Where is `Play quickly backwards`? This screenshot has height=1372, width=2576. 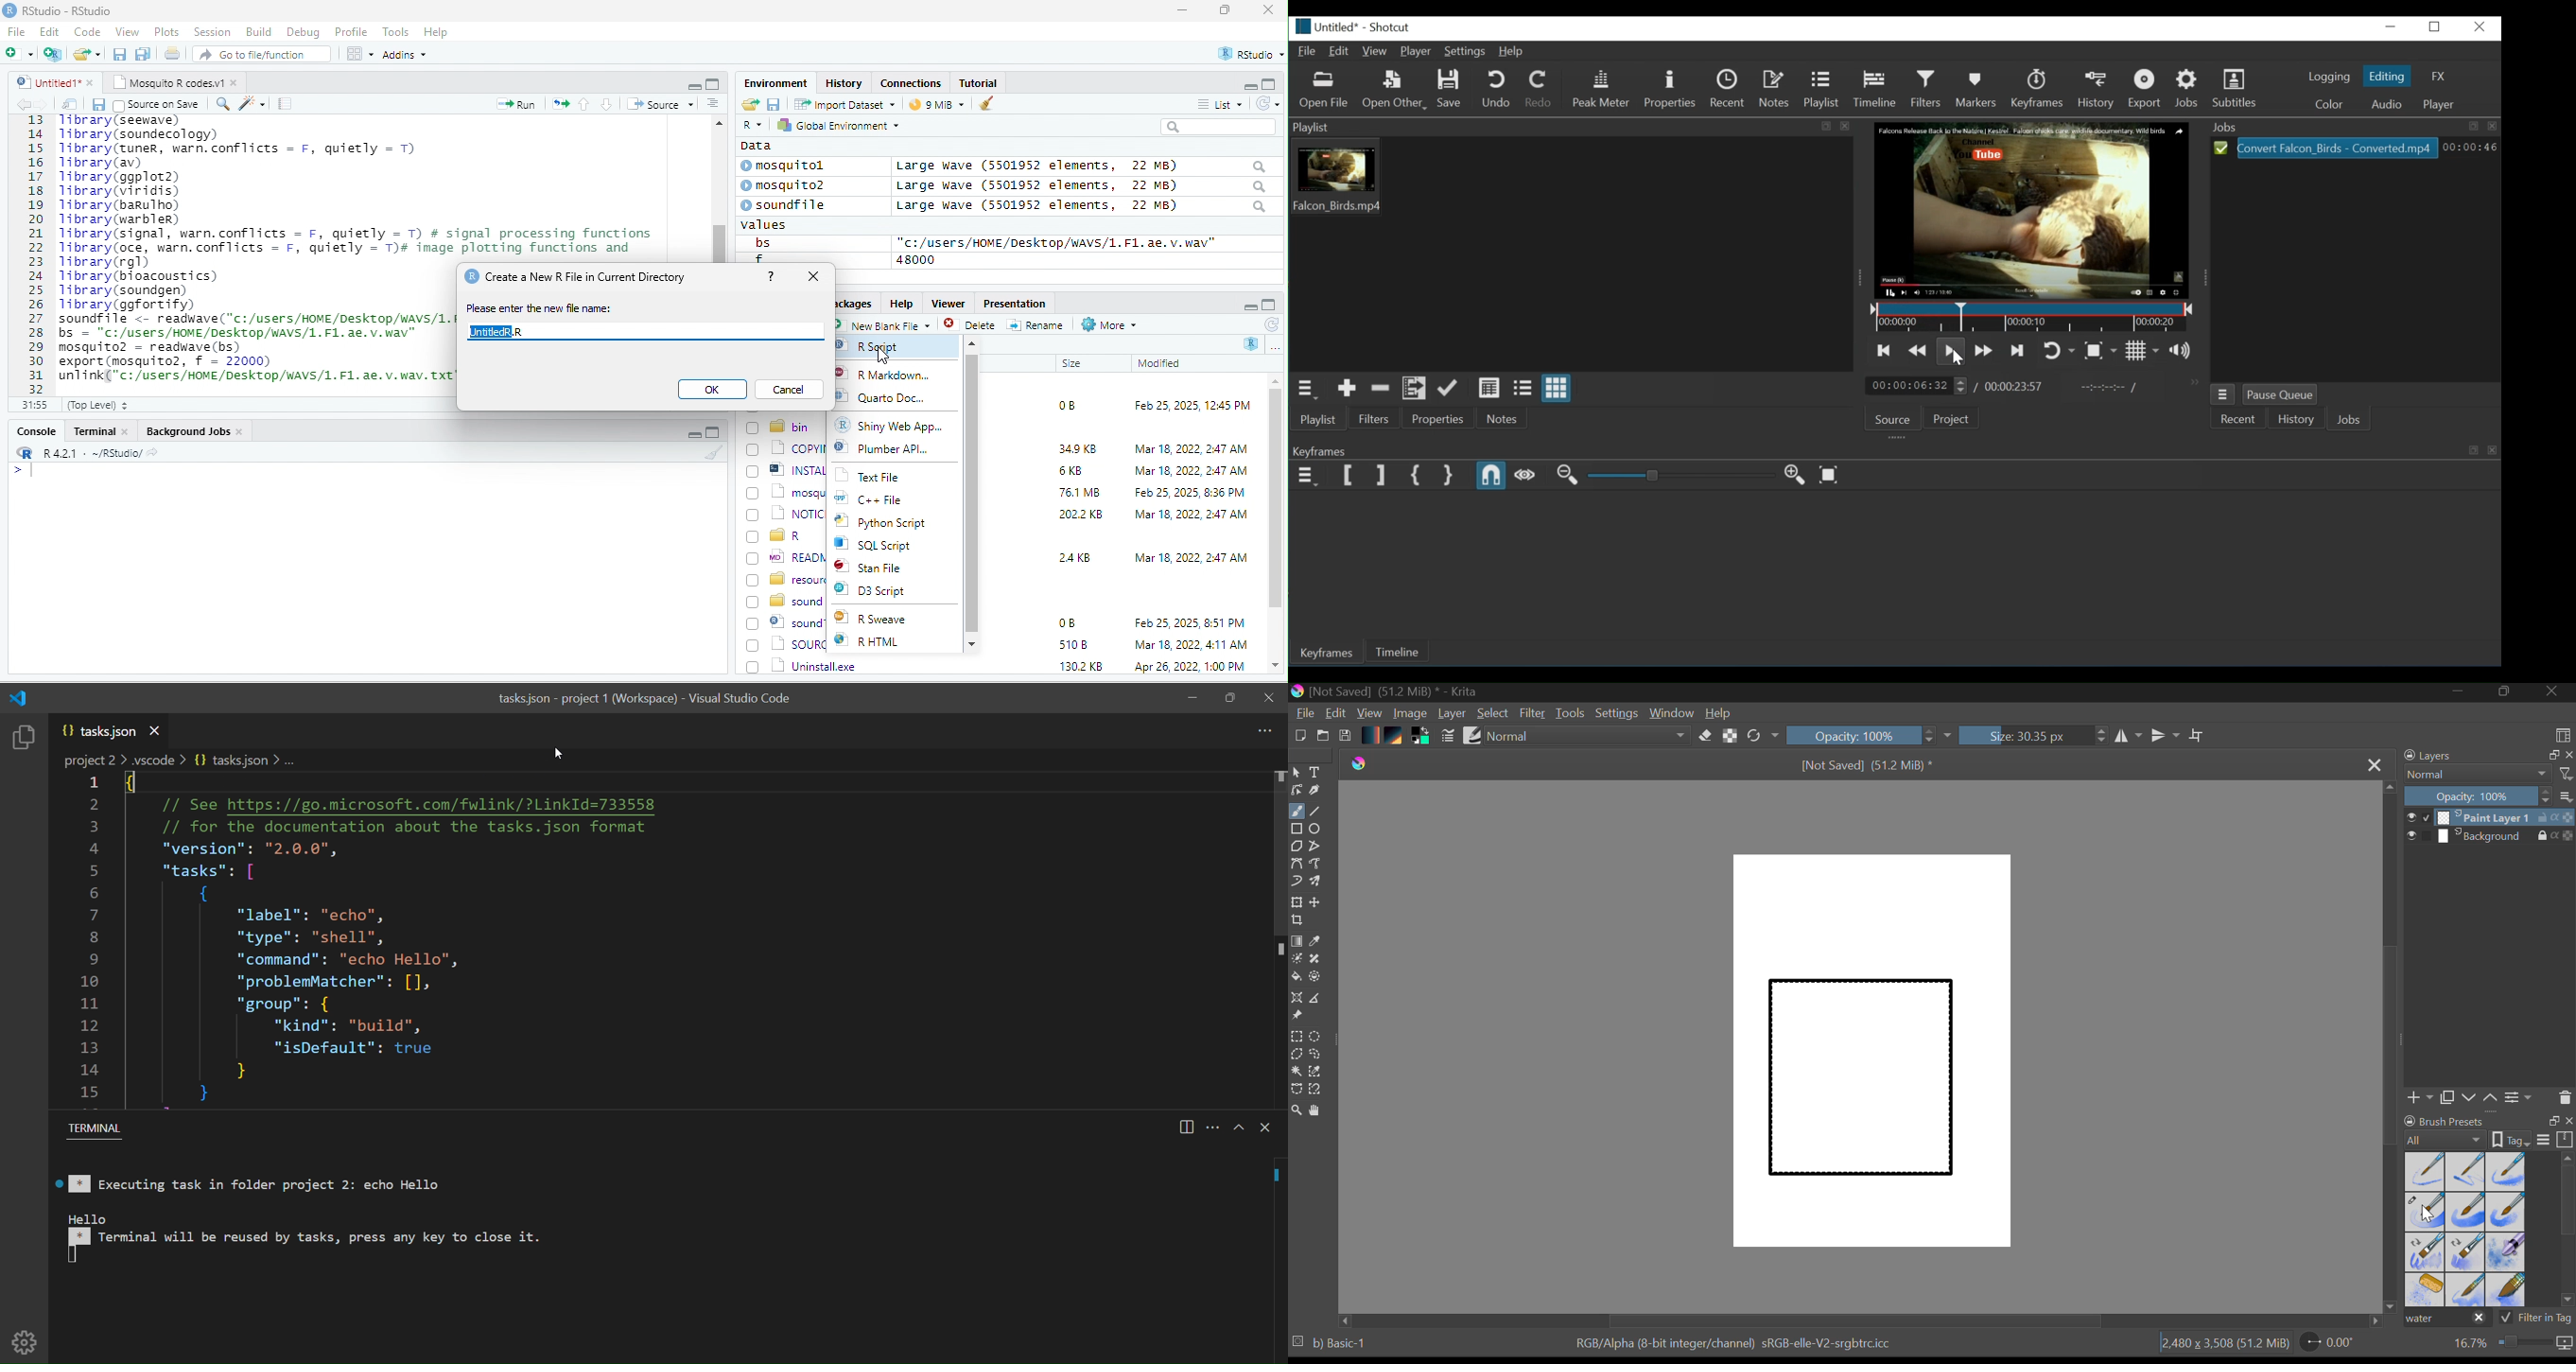 Play quickly backwards is located at coordinates (1918, 350).